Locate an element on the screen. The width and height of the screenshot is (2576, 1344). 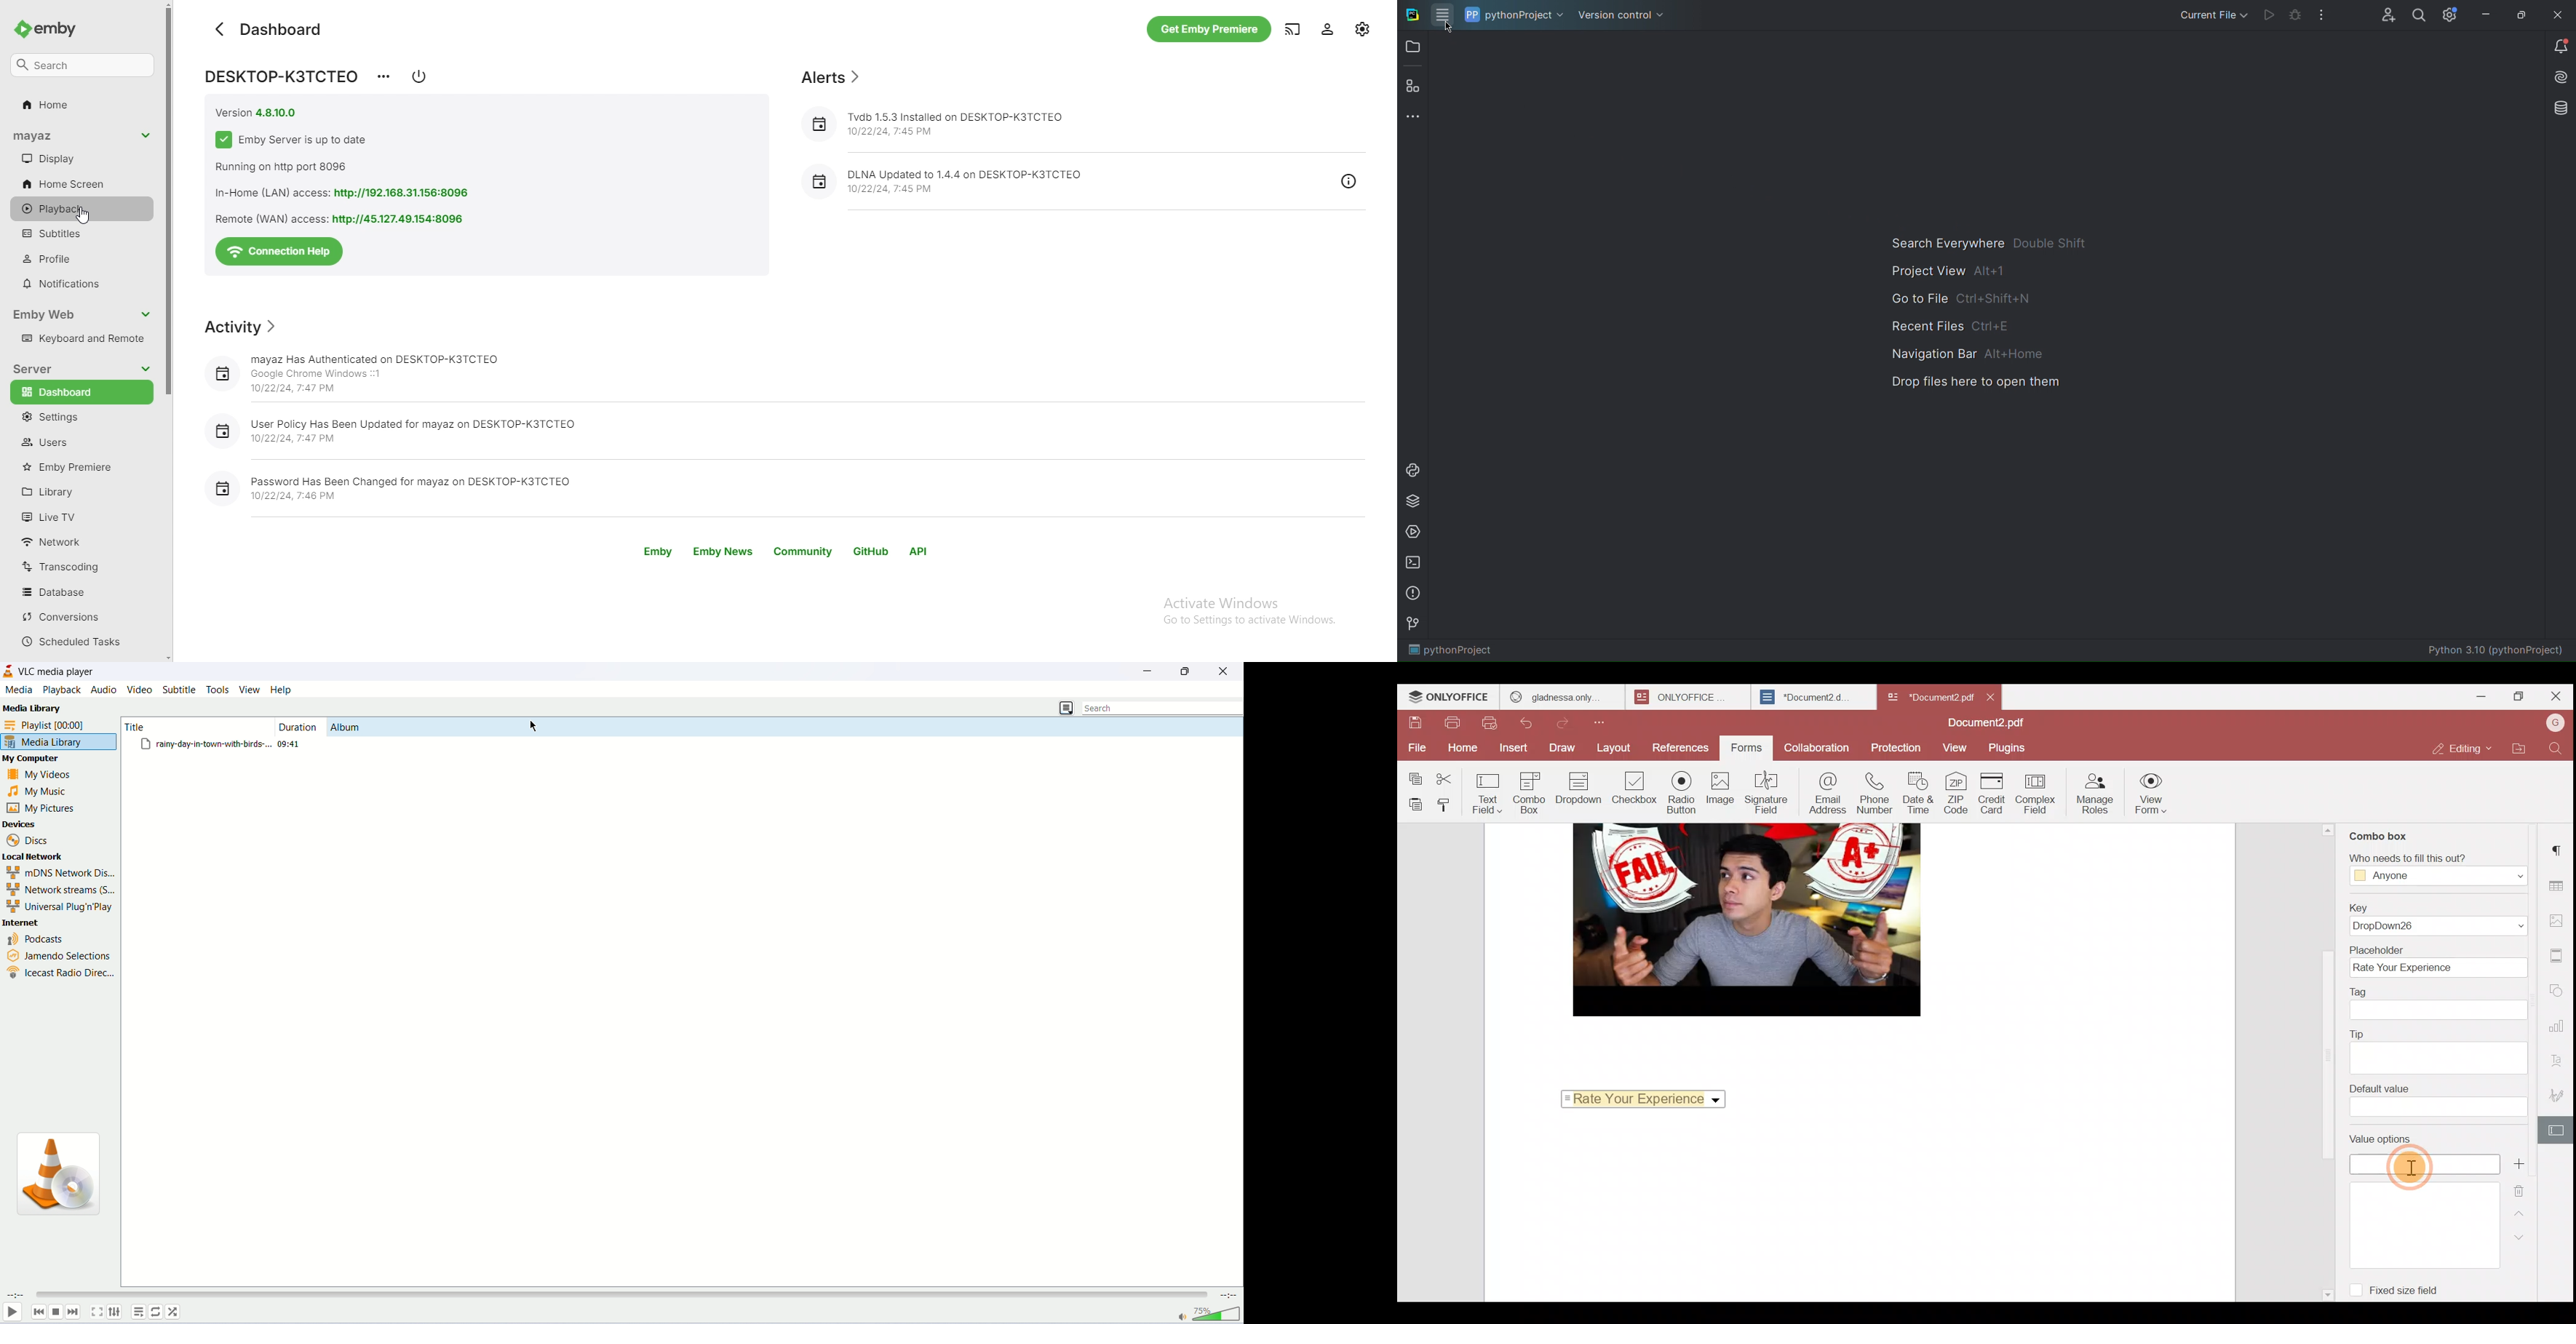
Close is located at coordinates (1993, 695).